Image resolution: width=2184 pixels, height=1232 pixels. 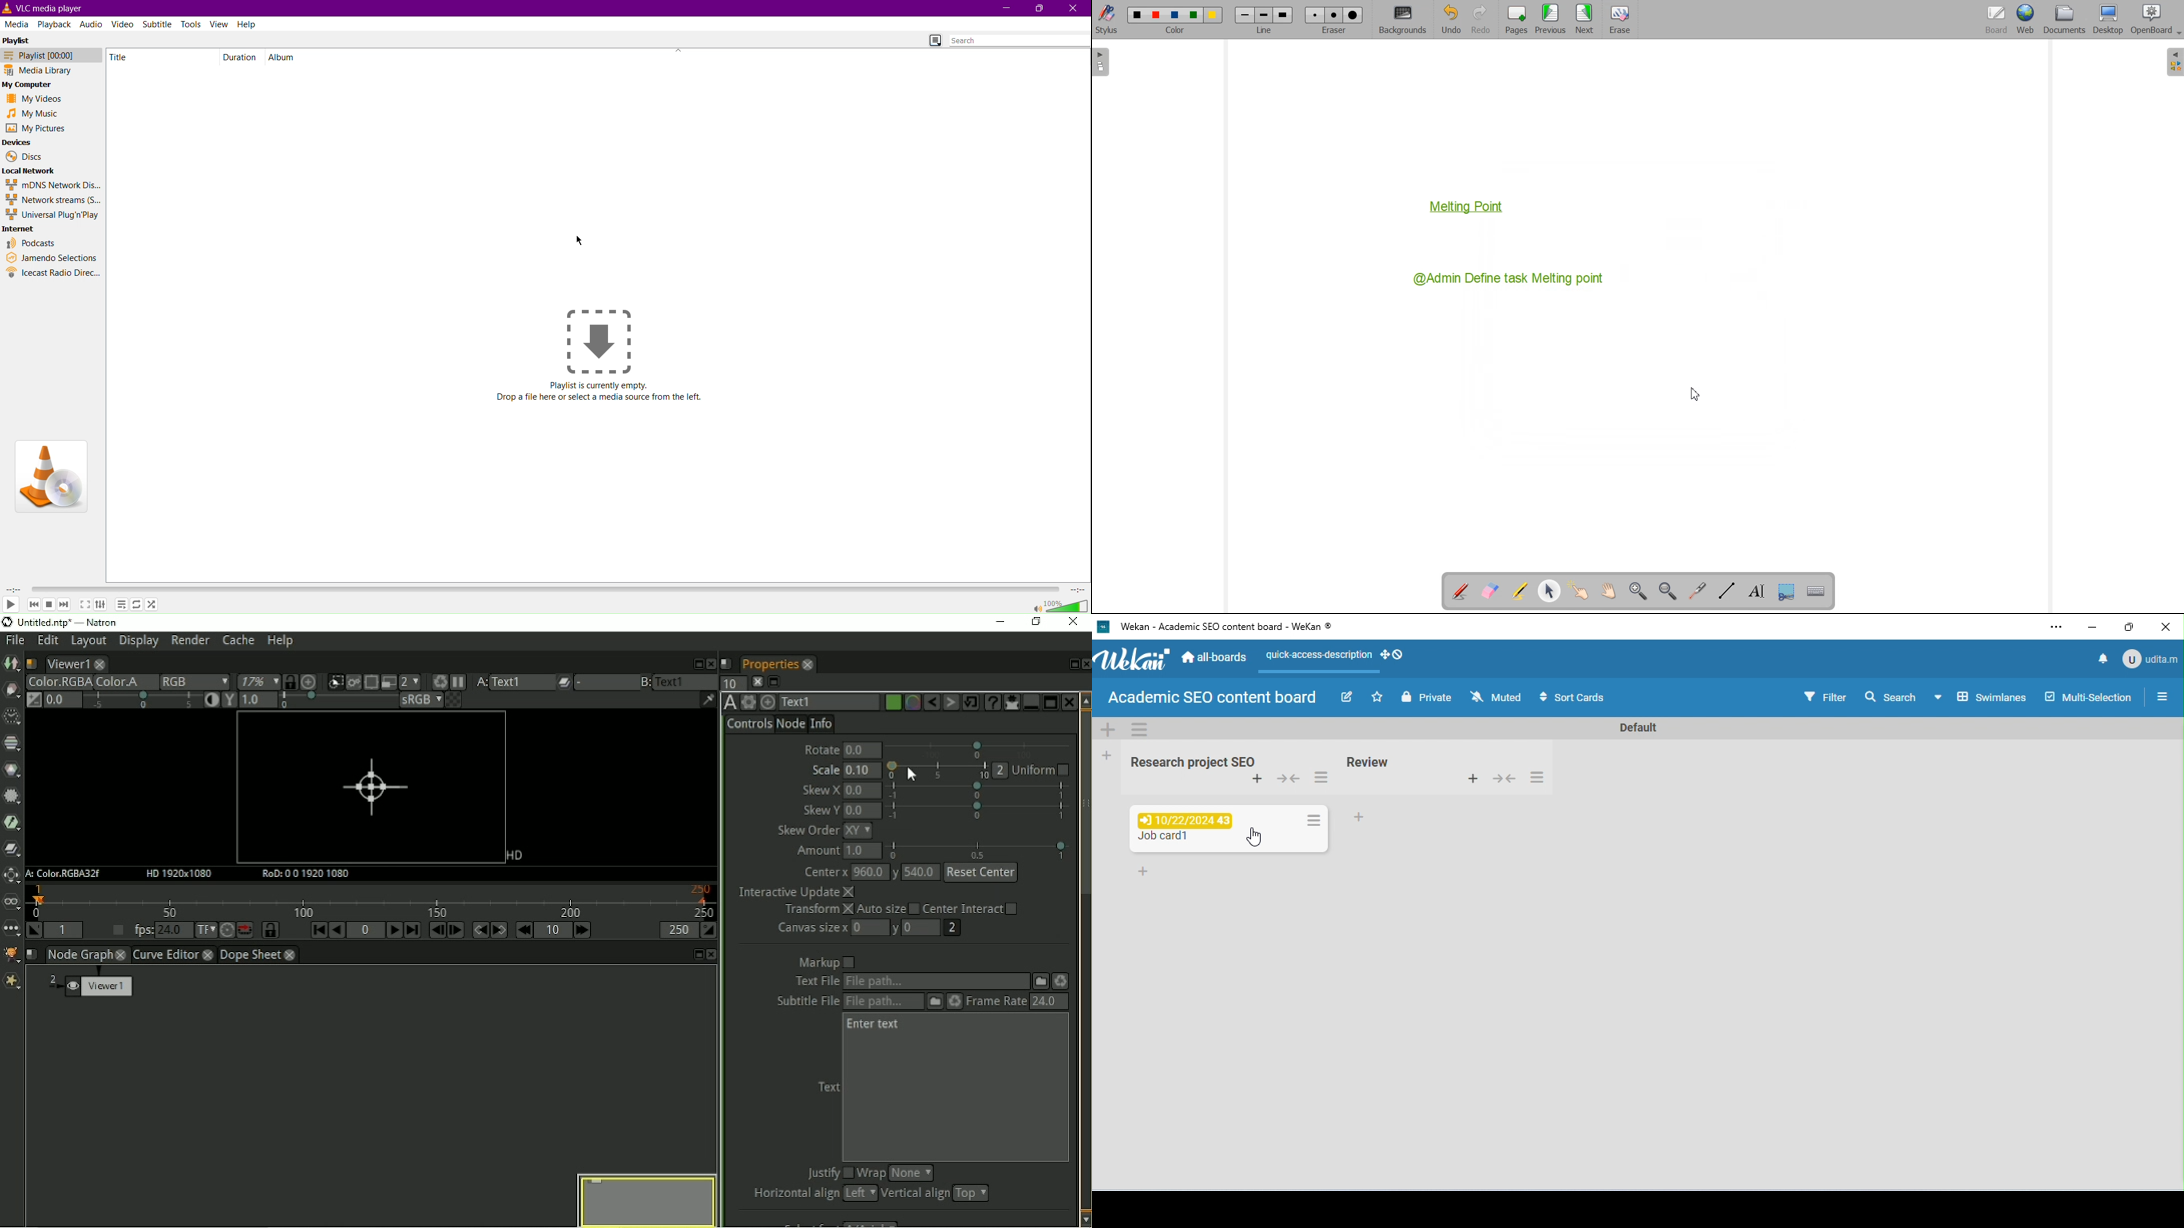 What do you see at coordinates (1426, 697) in the screenshot?
I see `private` at bounding box center [1426, 697].